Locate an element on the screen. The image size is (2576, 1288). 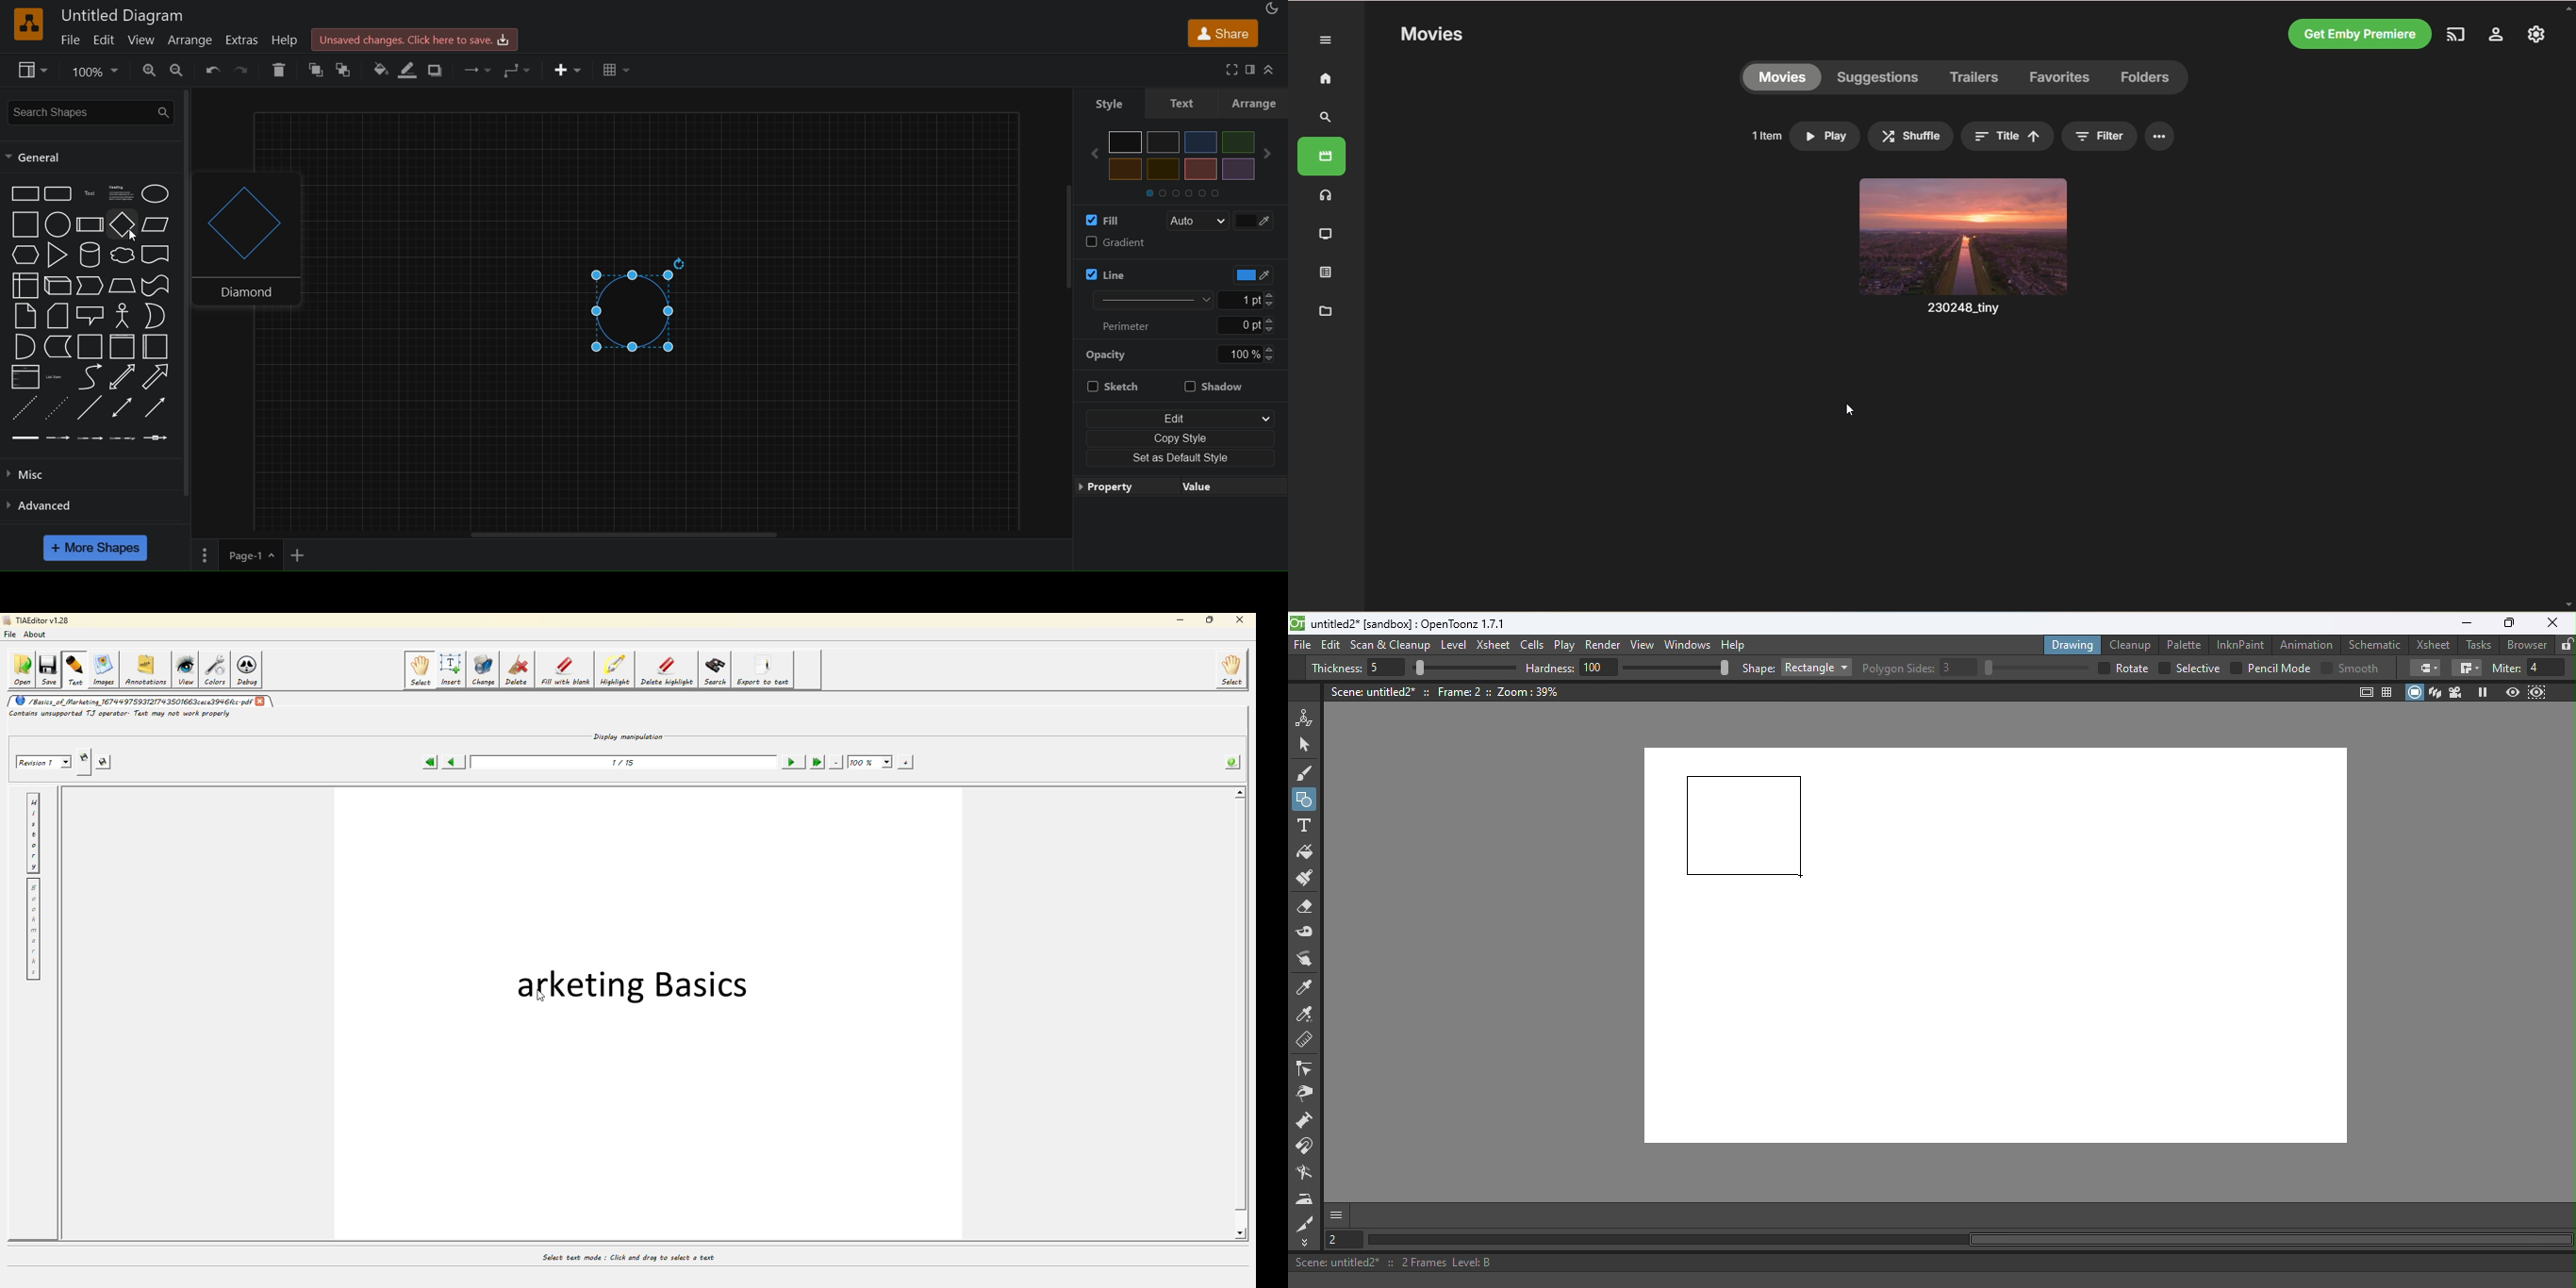
Level is located at coordinates (1454, 646).